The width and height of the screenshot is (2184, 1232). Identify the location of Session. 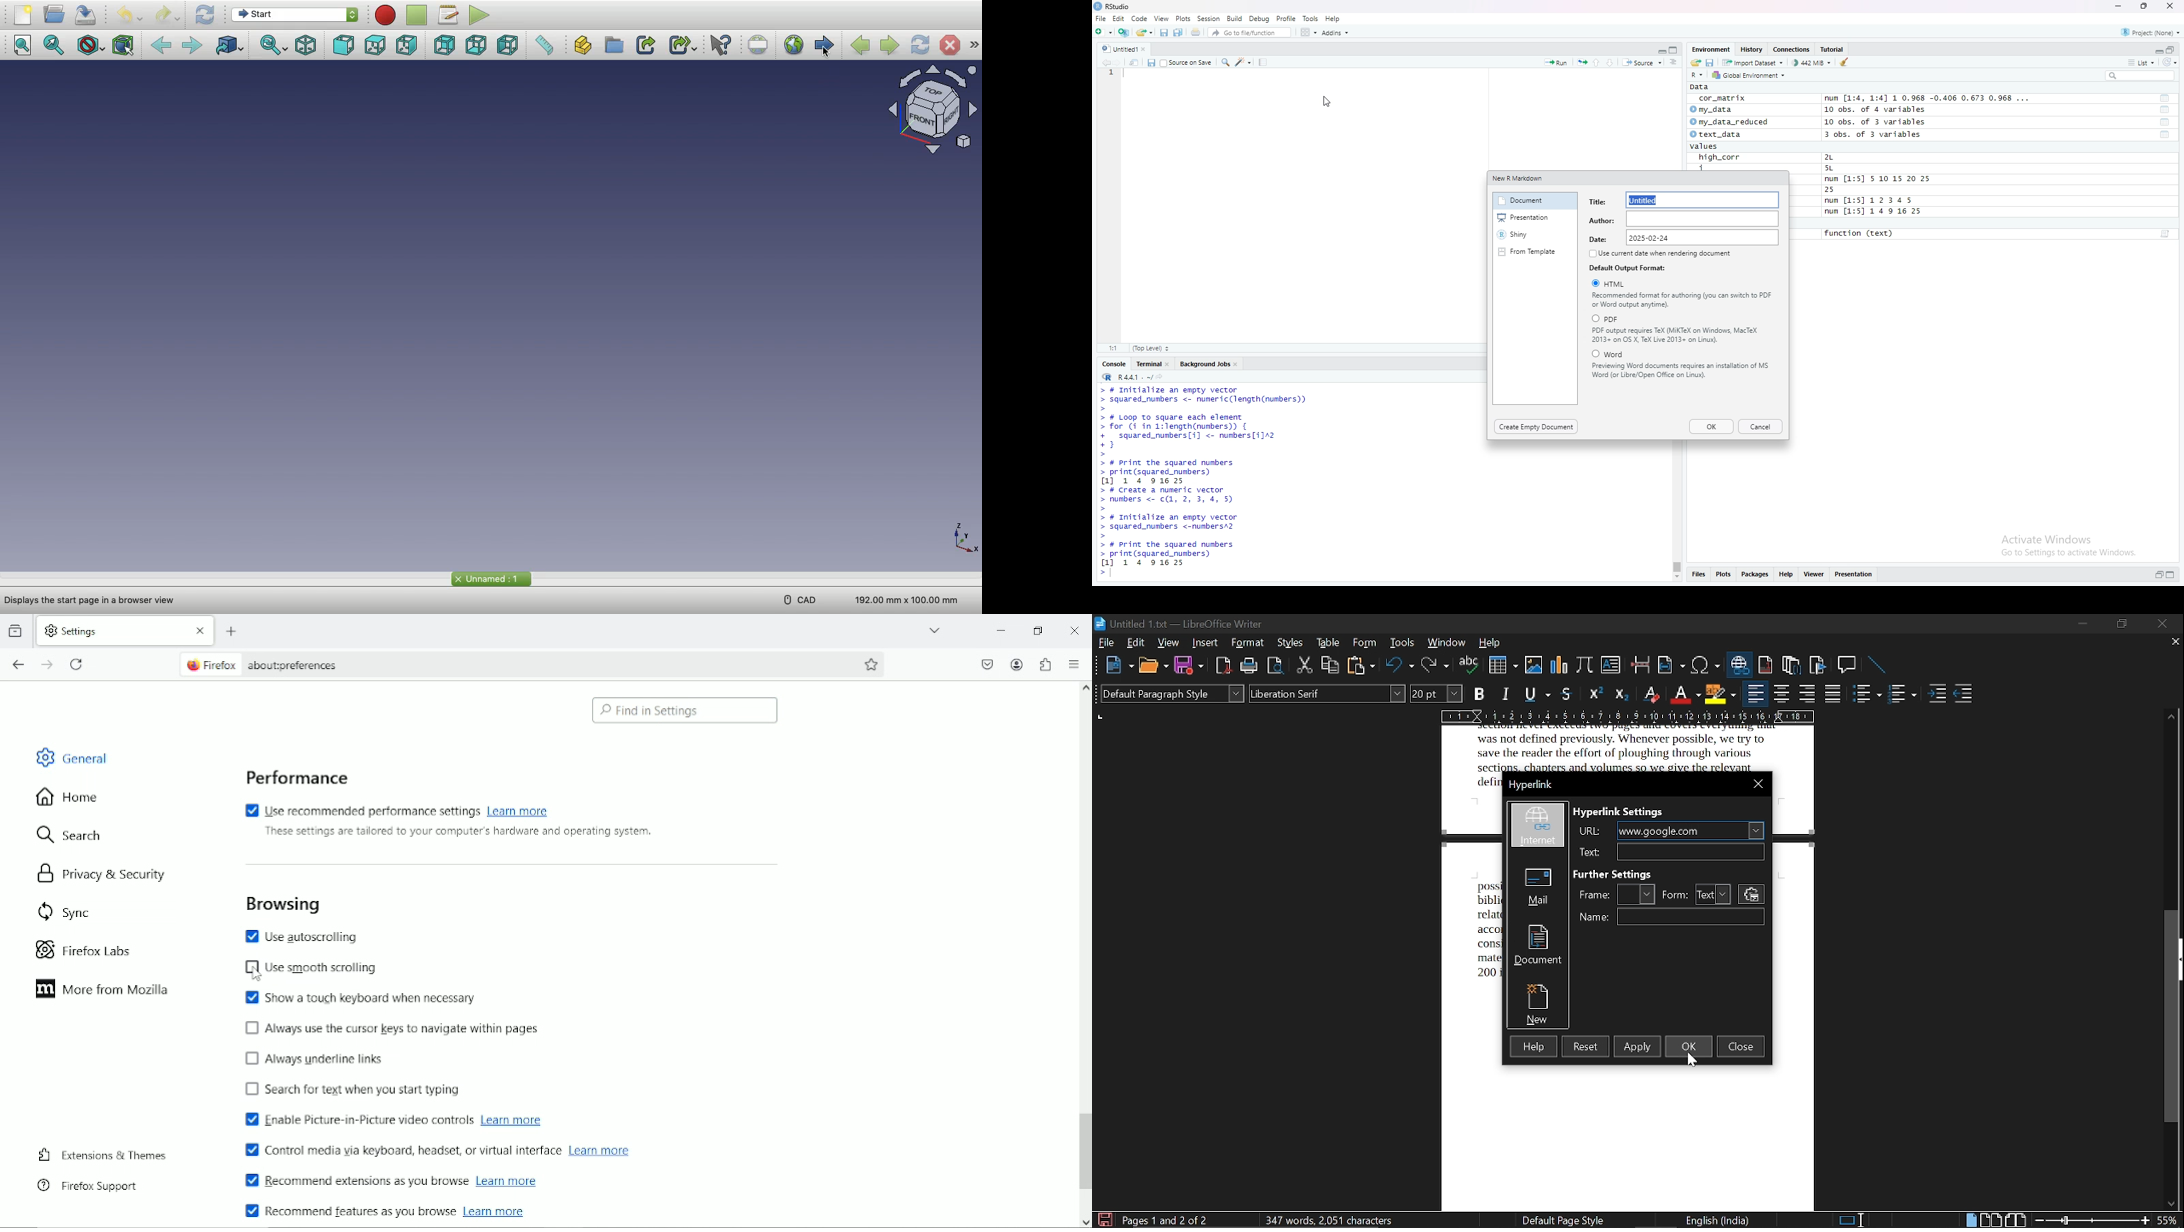
(1207, 19).